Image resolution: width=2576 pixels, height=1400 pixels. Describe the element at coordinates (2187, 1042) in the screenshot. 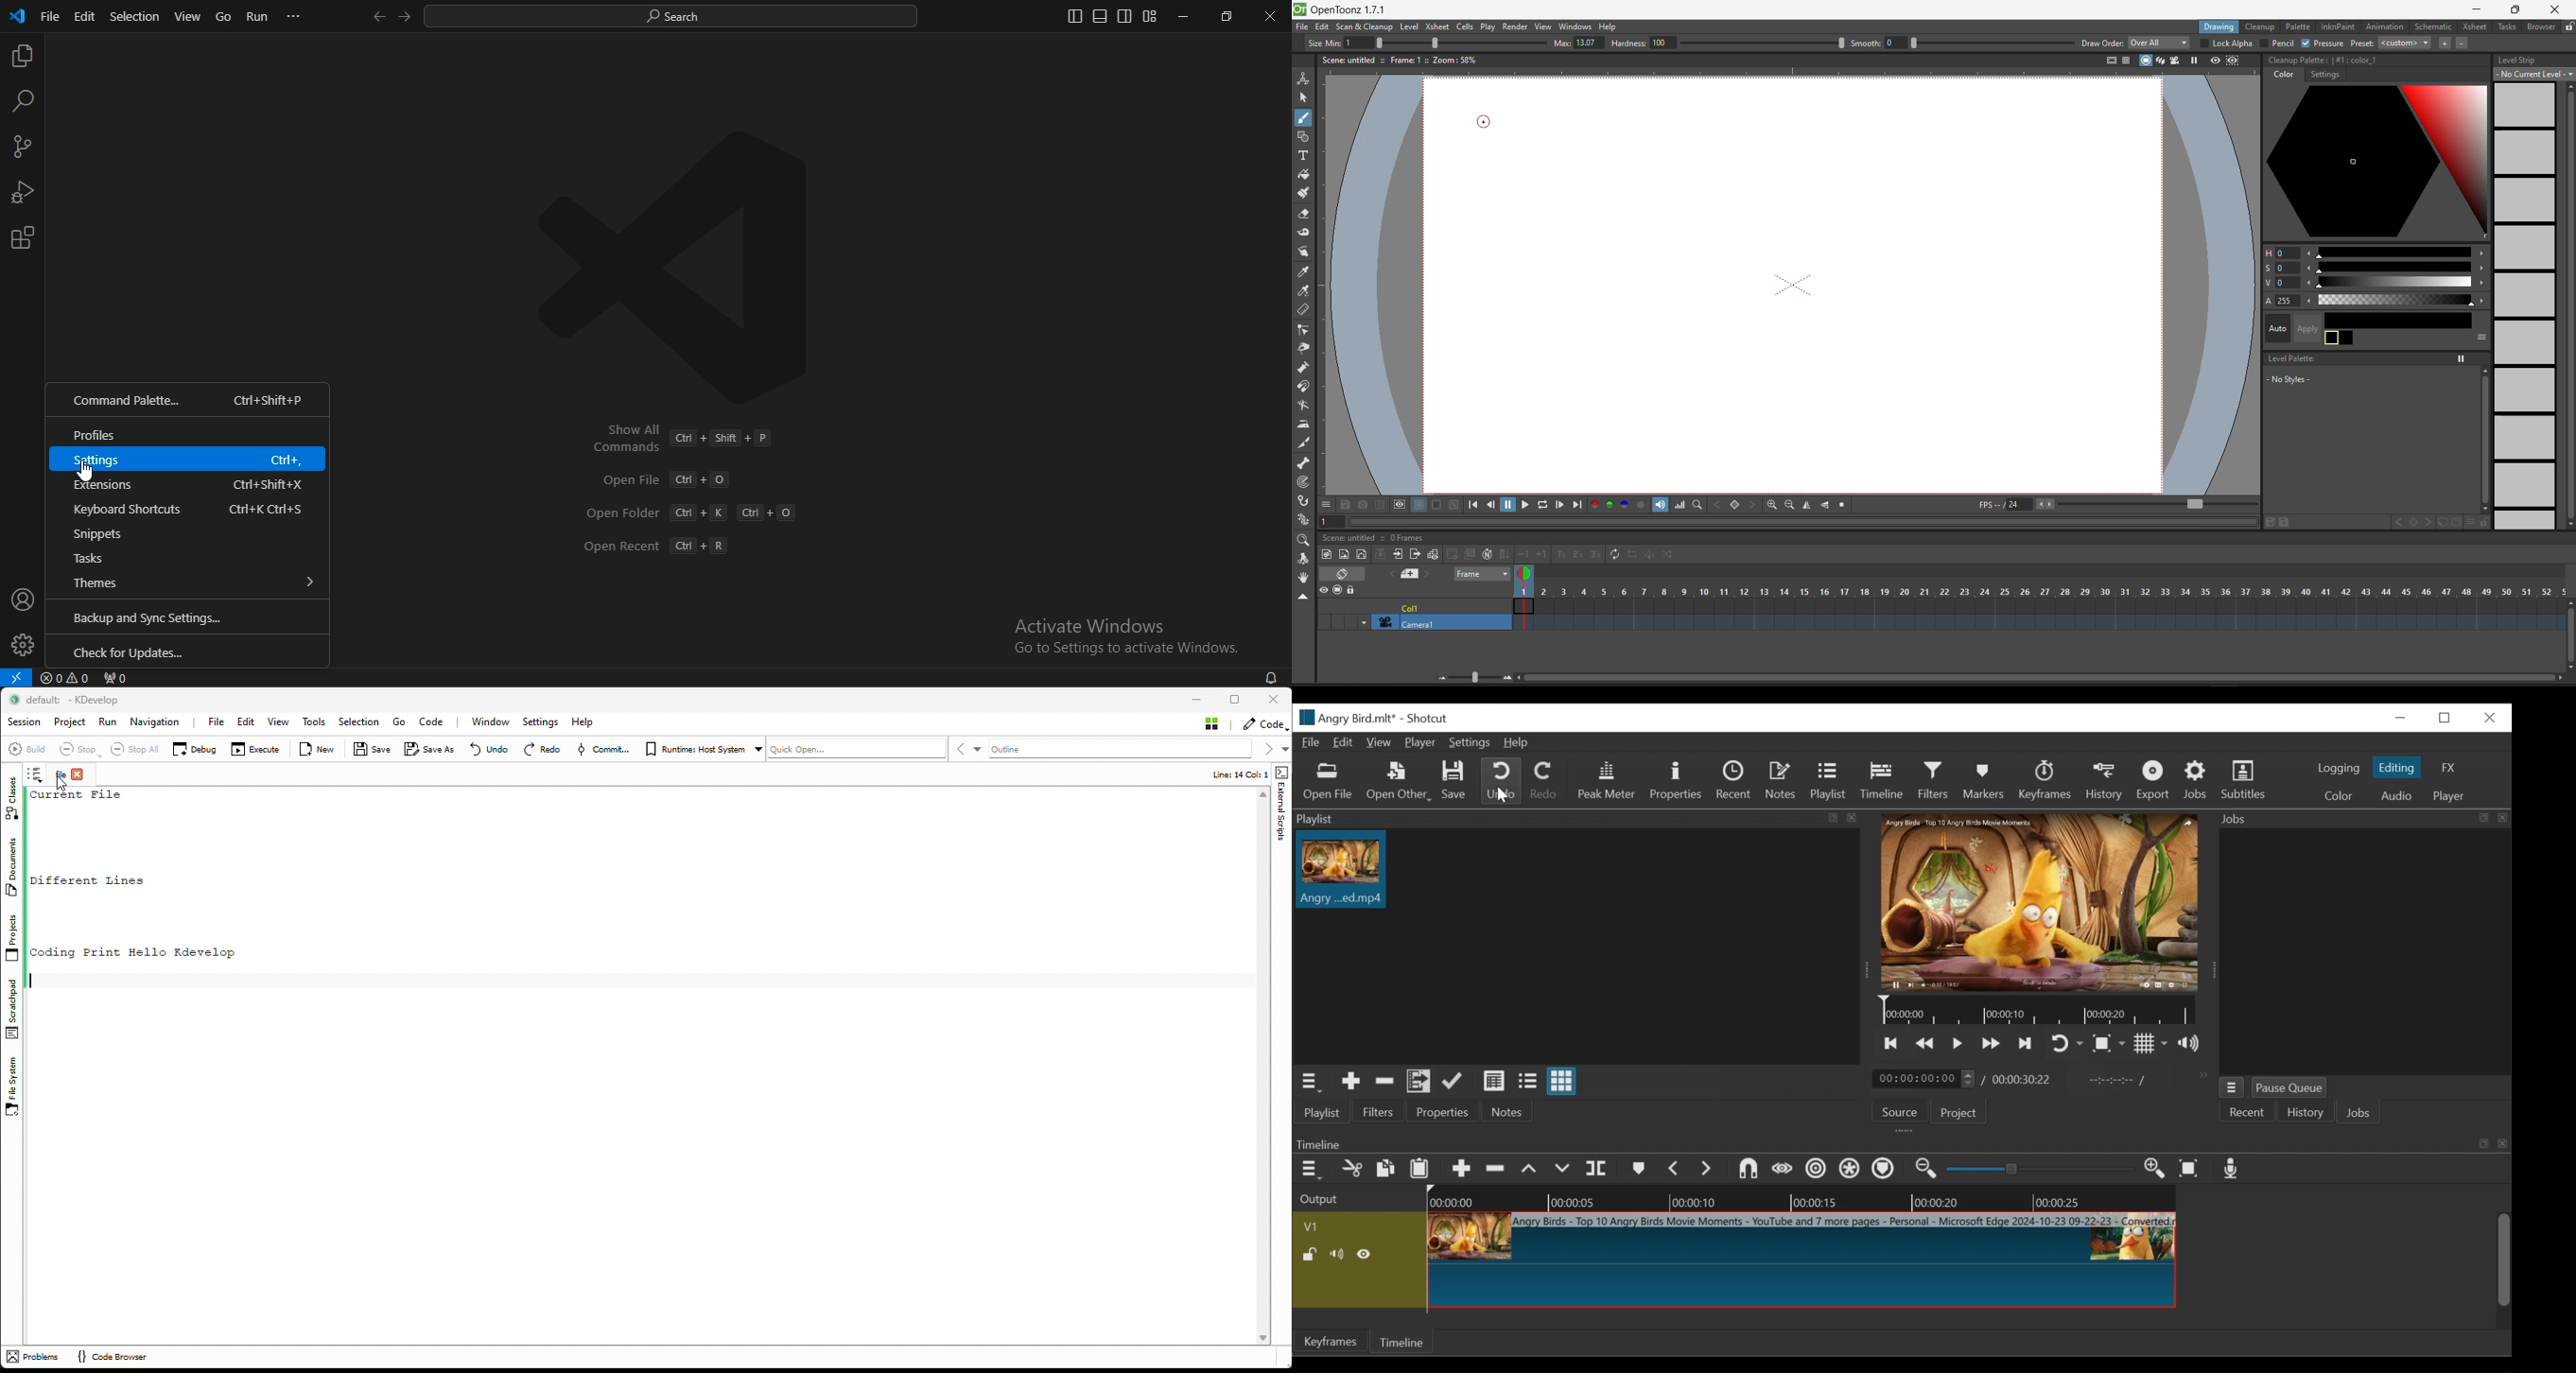

I see `Show volume control` at that location.